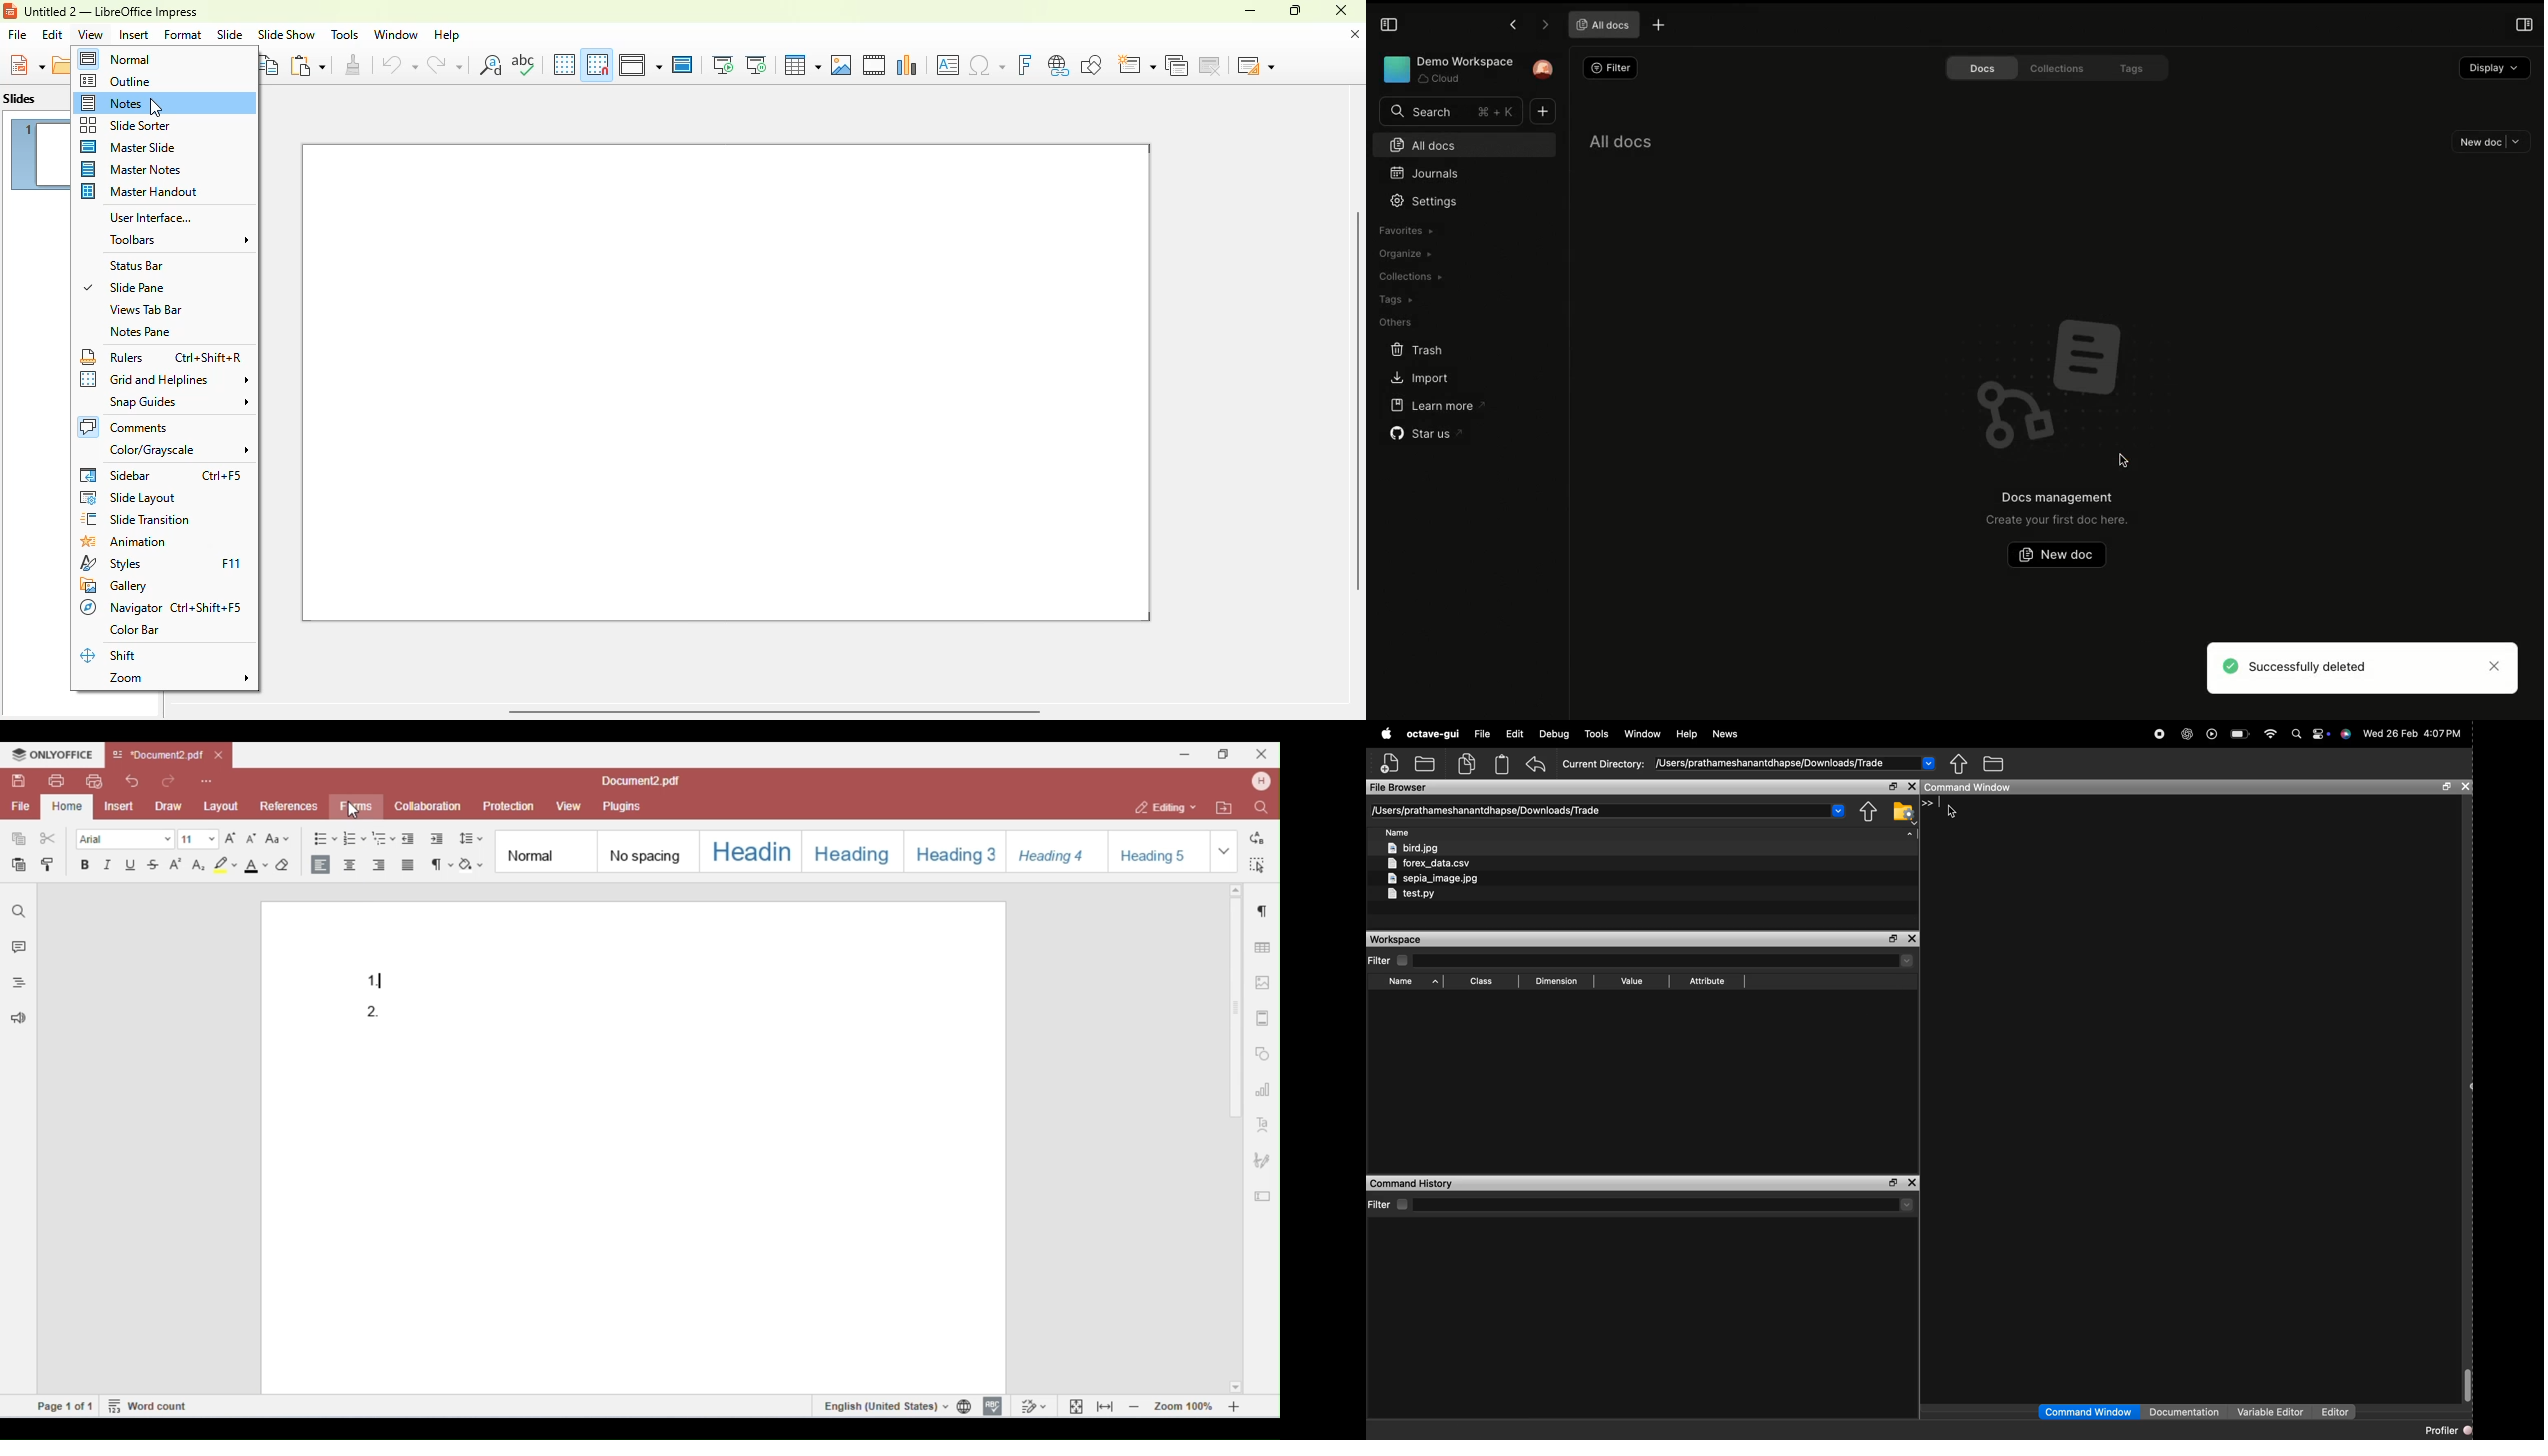  Describe the element at coordinates (150, 218) in the screenshot. I see `user interface` at that location.